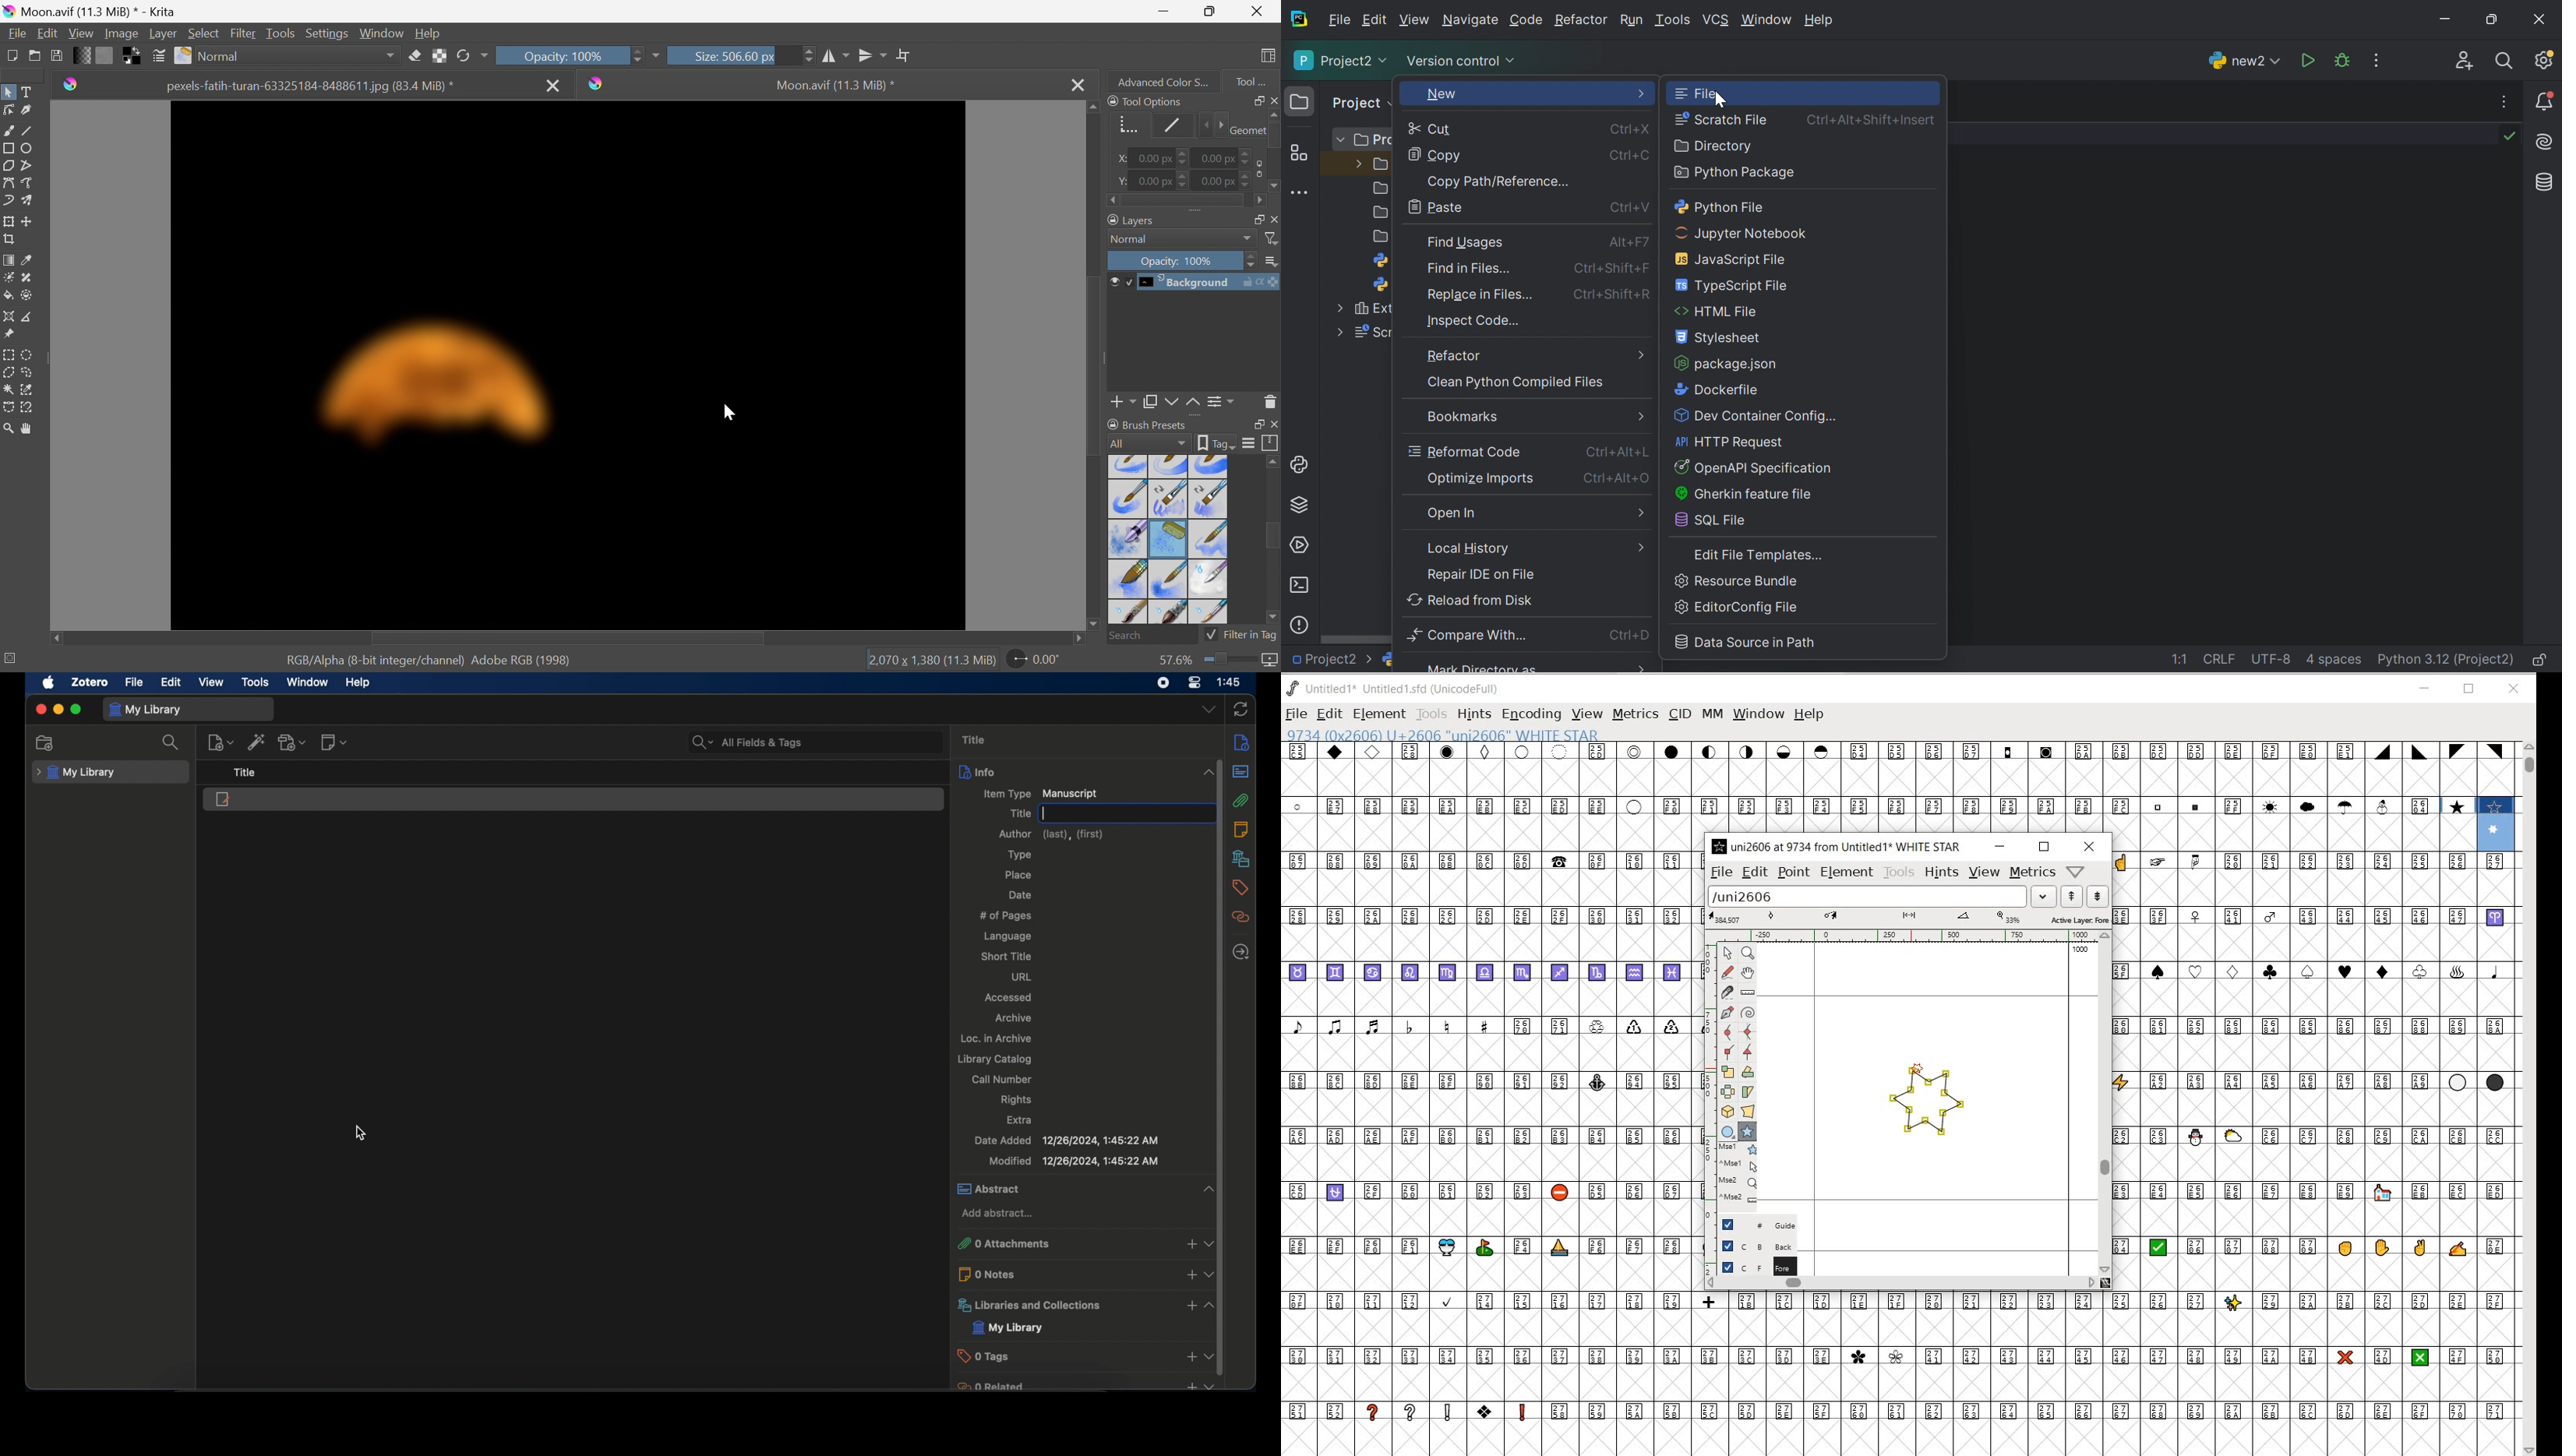 Image resolution: width=2576 pixels, height=1456 pixels. Describe the element at coordinates (76, 710) in the screenshot. I see `maximize` at that location.